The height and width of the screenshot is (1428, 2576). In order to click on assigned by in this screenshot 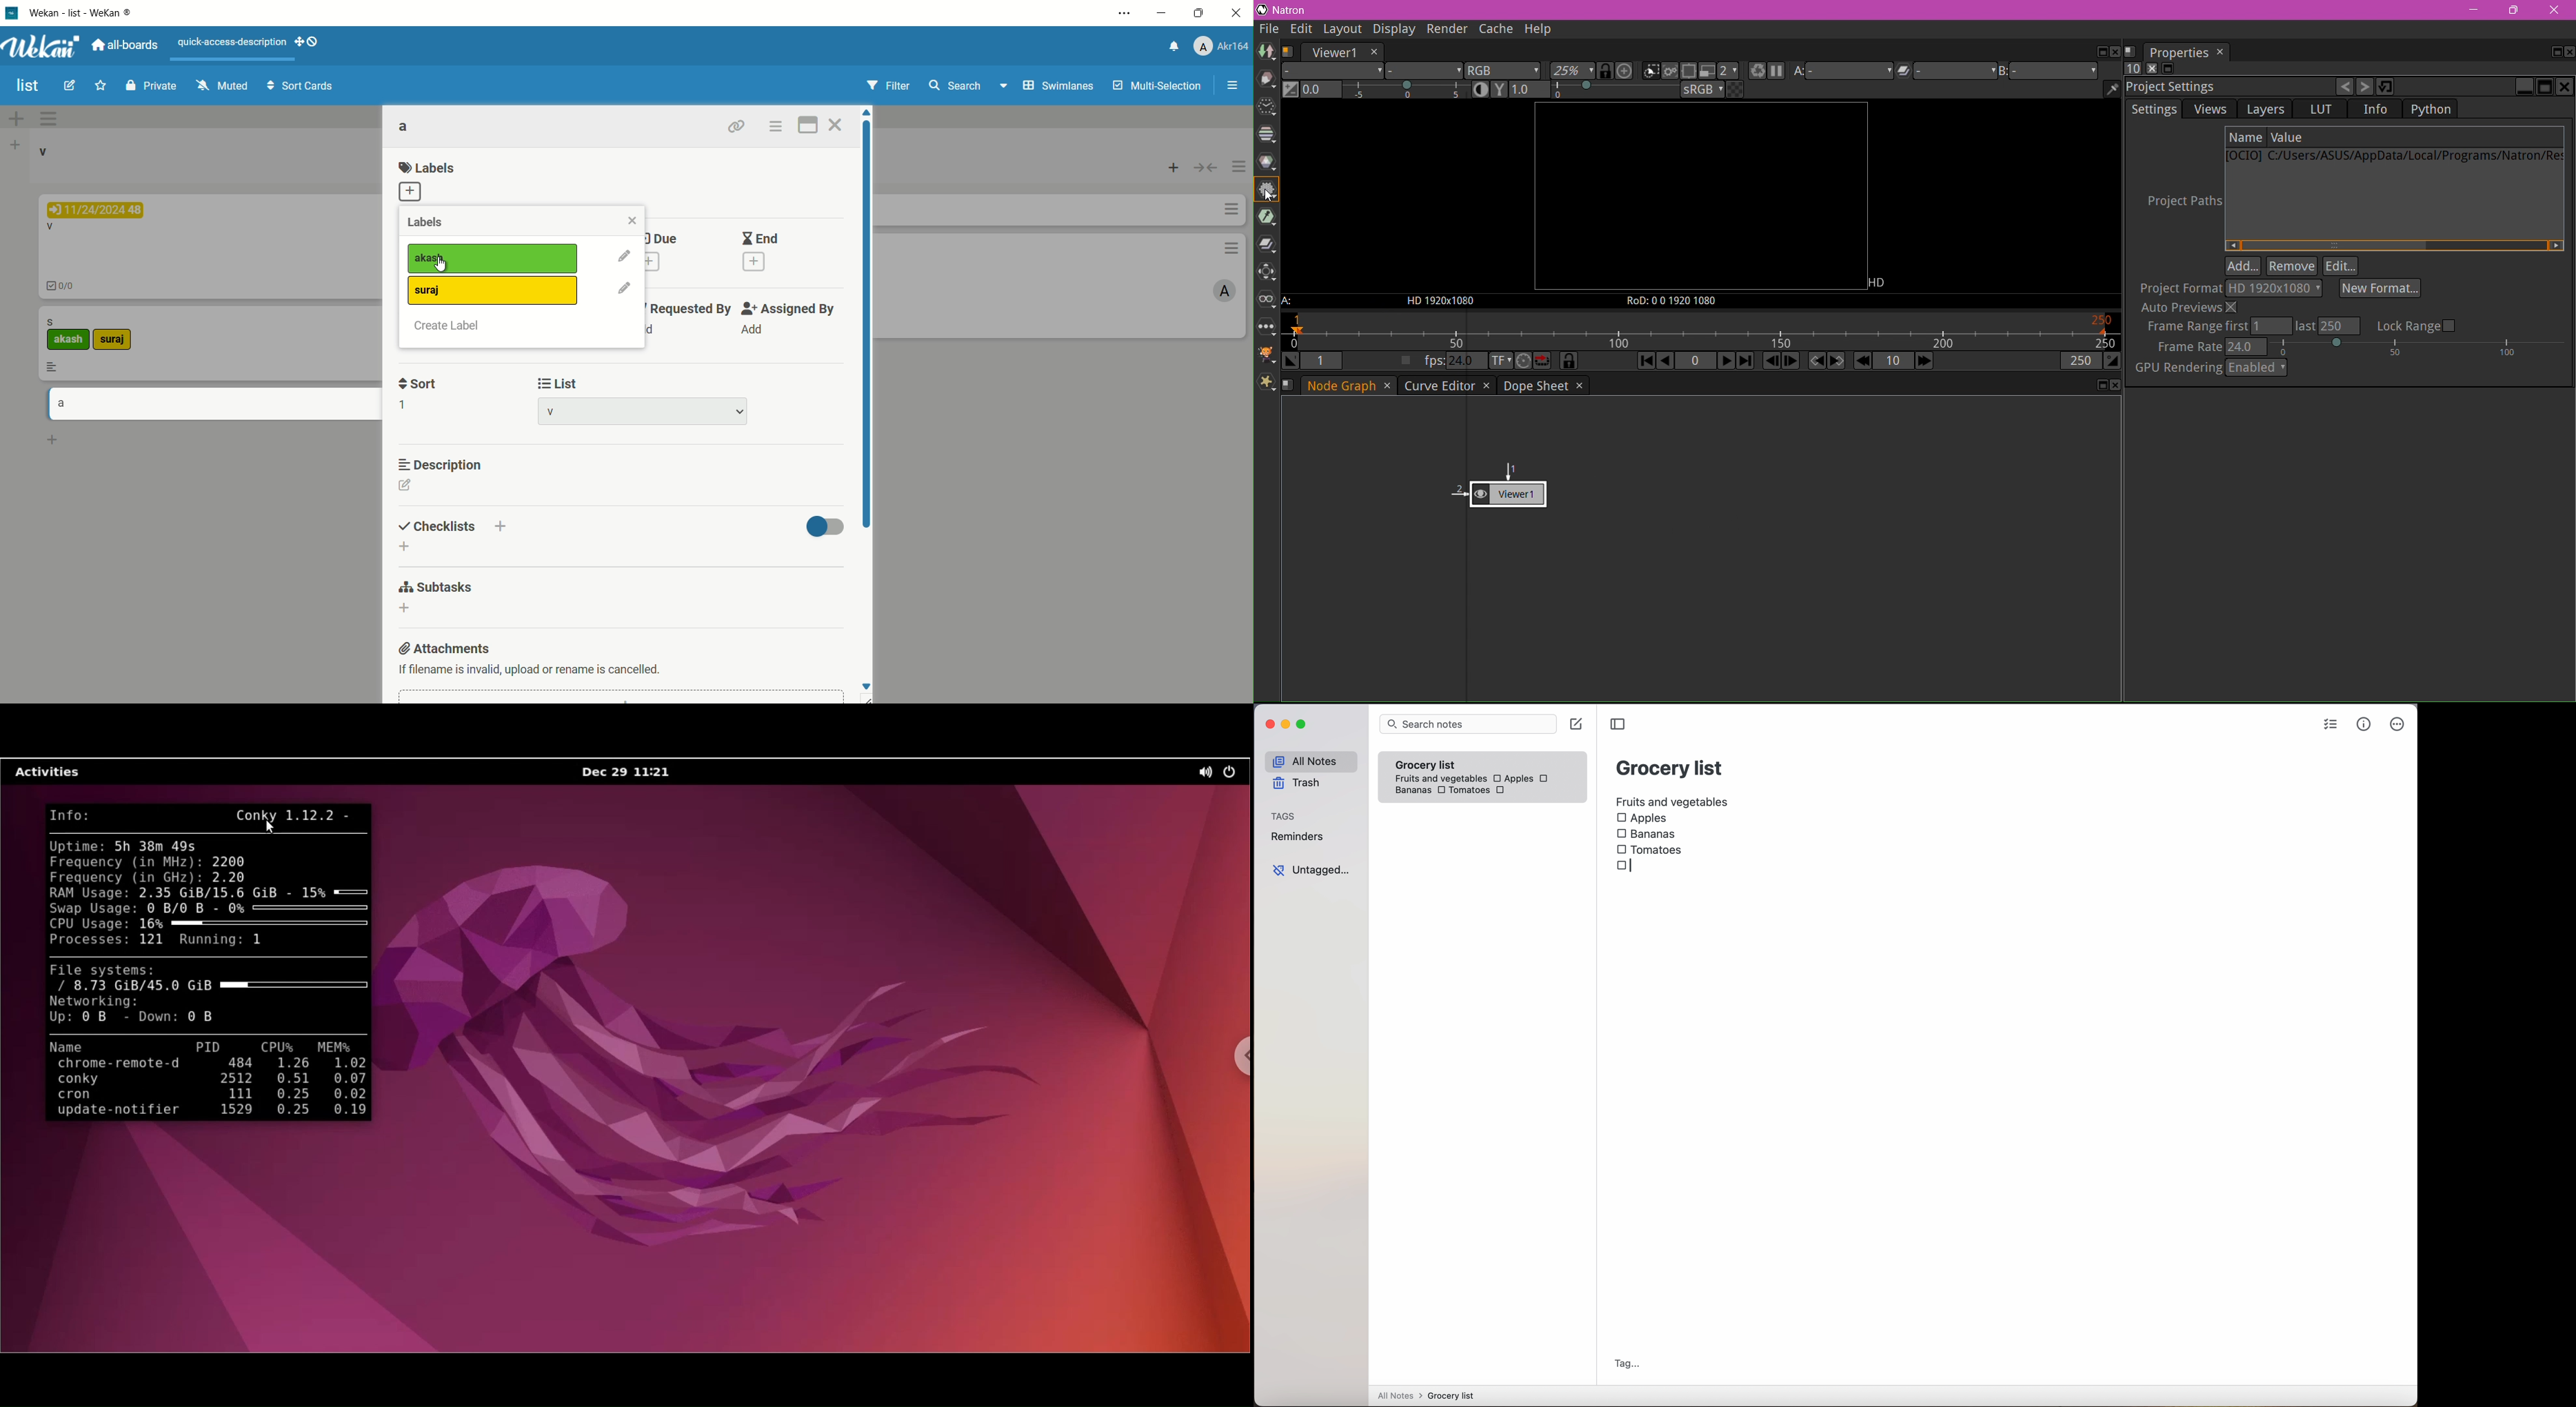, I will do `click(788, 307)`.